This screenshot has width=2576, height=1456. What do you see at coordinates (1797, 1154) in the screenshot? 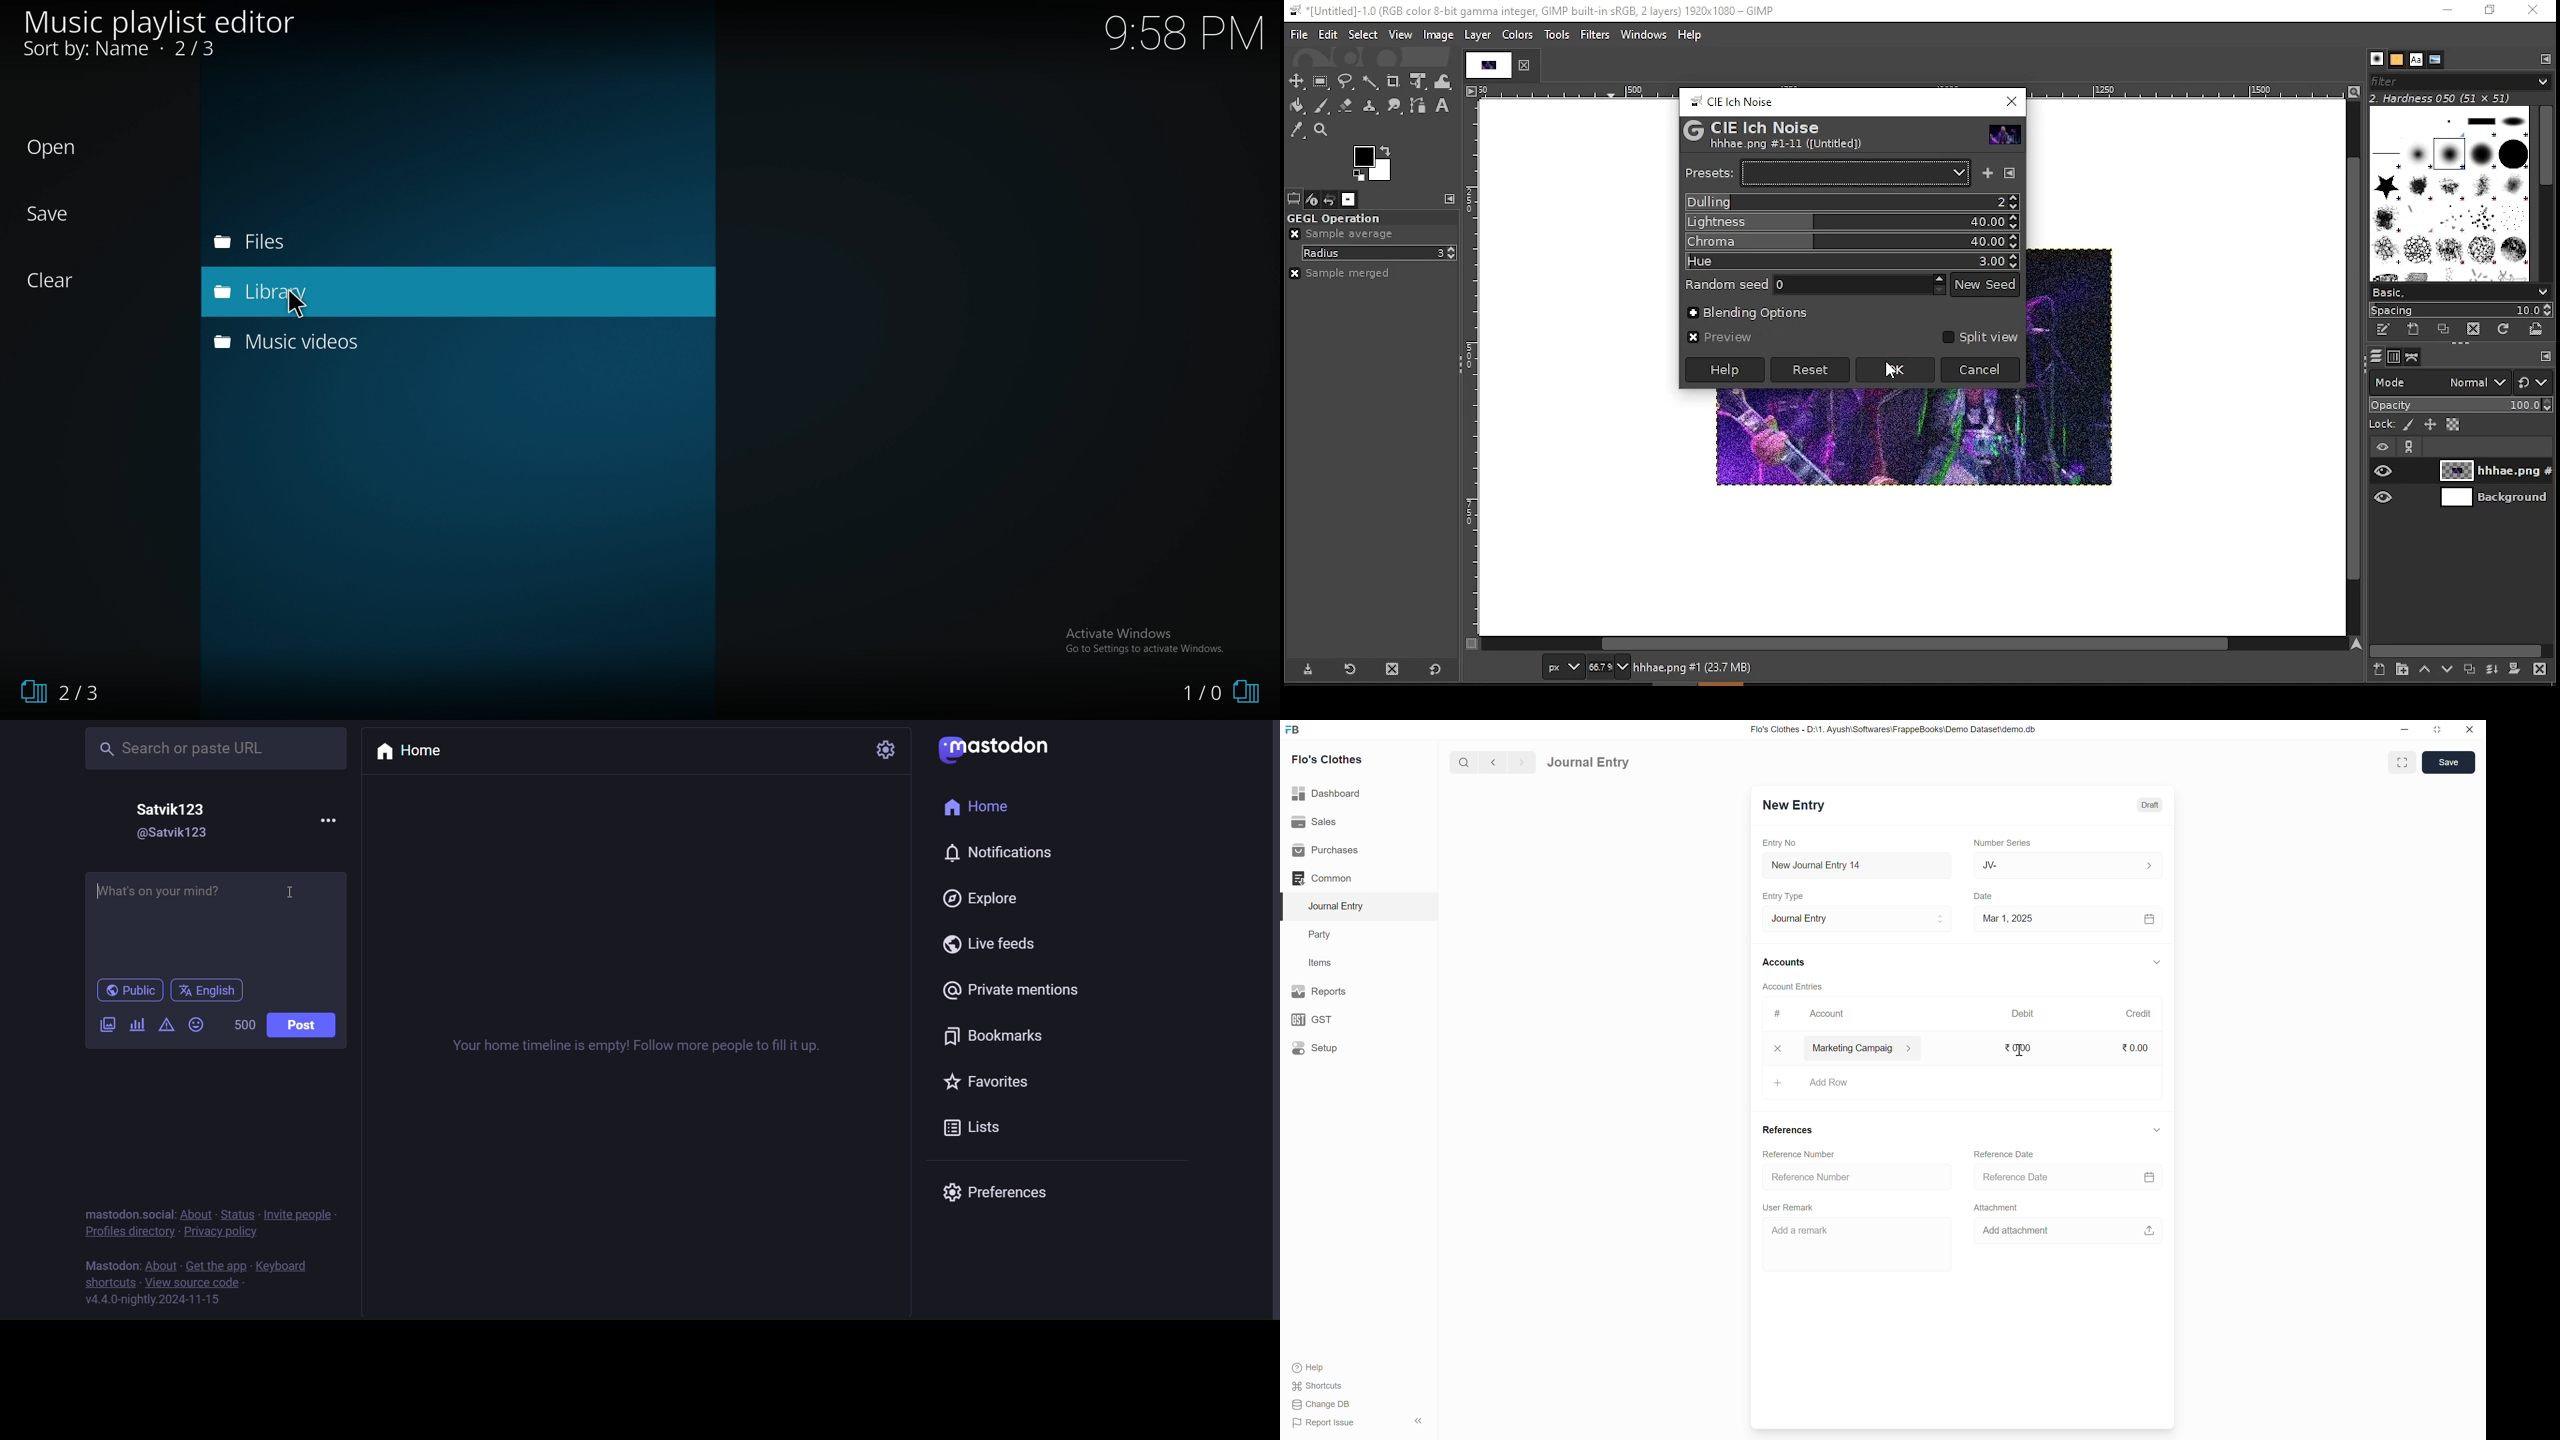
I see `Reference Number` at bounding box center [1797, 1154].